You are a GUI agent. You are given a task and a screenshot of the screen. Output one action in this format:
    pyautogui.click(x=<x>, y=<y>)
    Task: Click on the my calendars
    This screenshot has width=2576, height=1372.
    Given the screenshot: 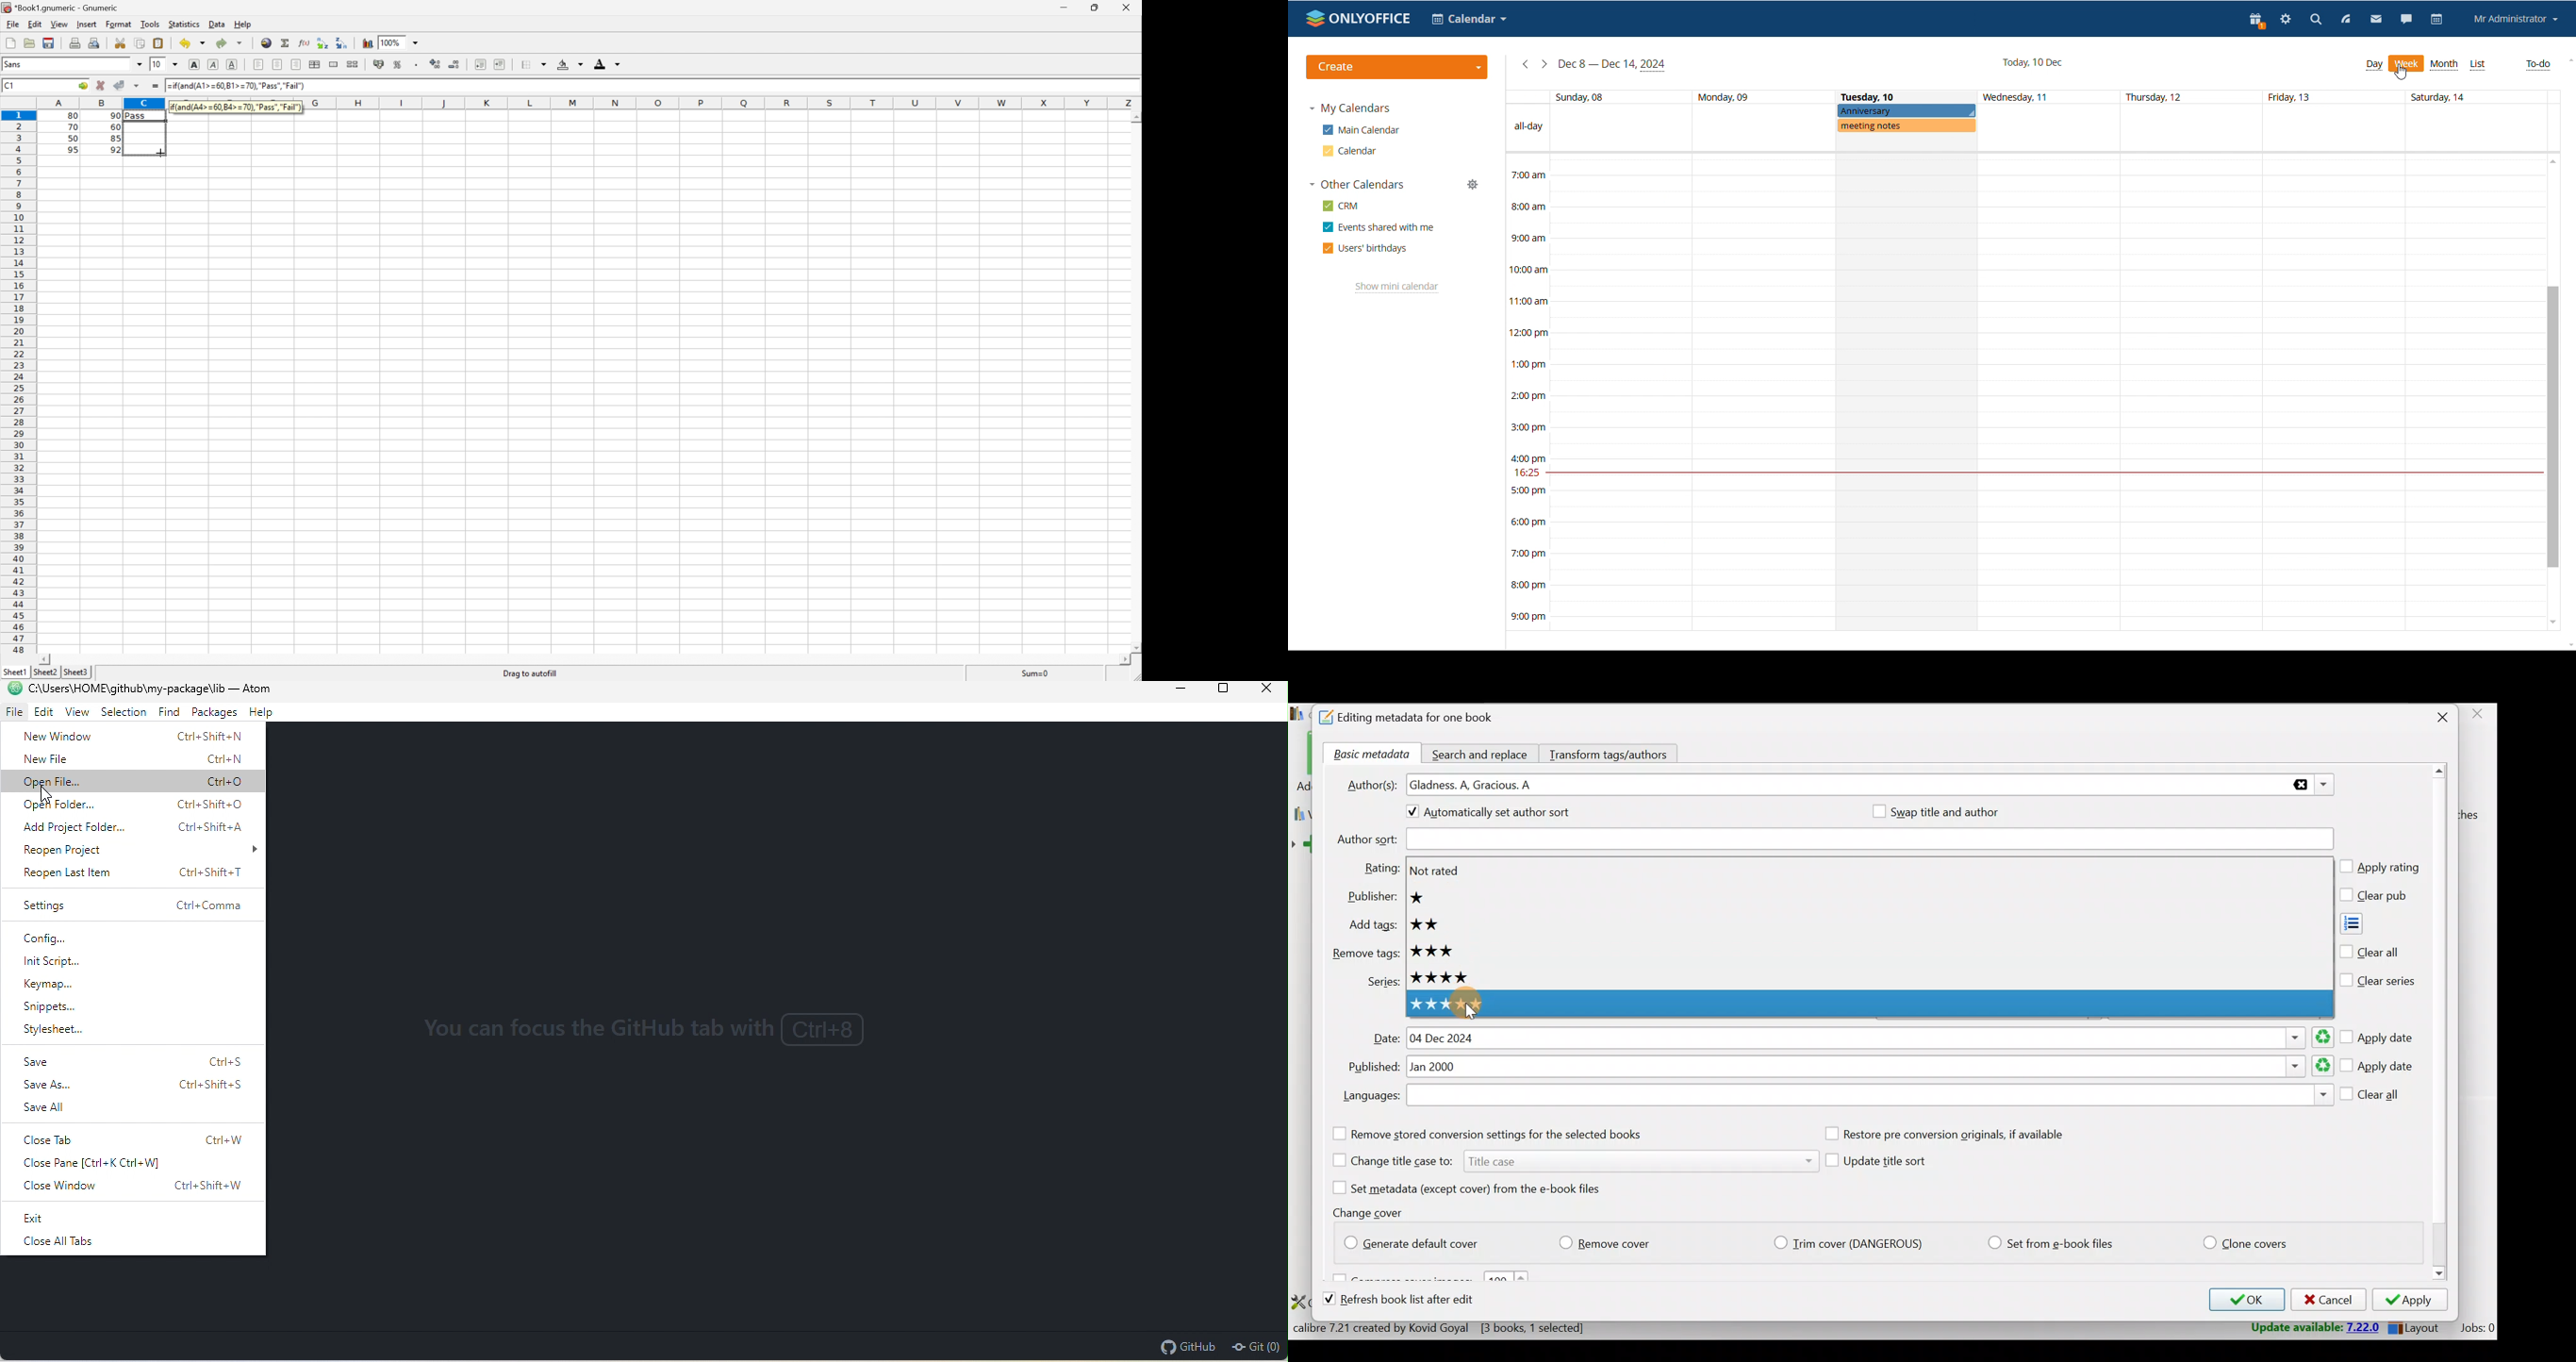 What is the action you would take?
    pyautogui.click(x=1354, y=109)
    